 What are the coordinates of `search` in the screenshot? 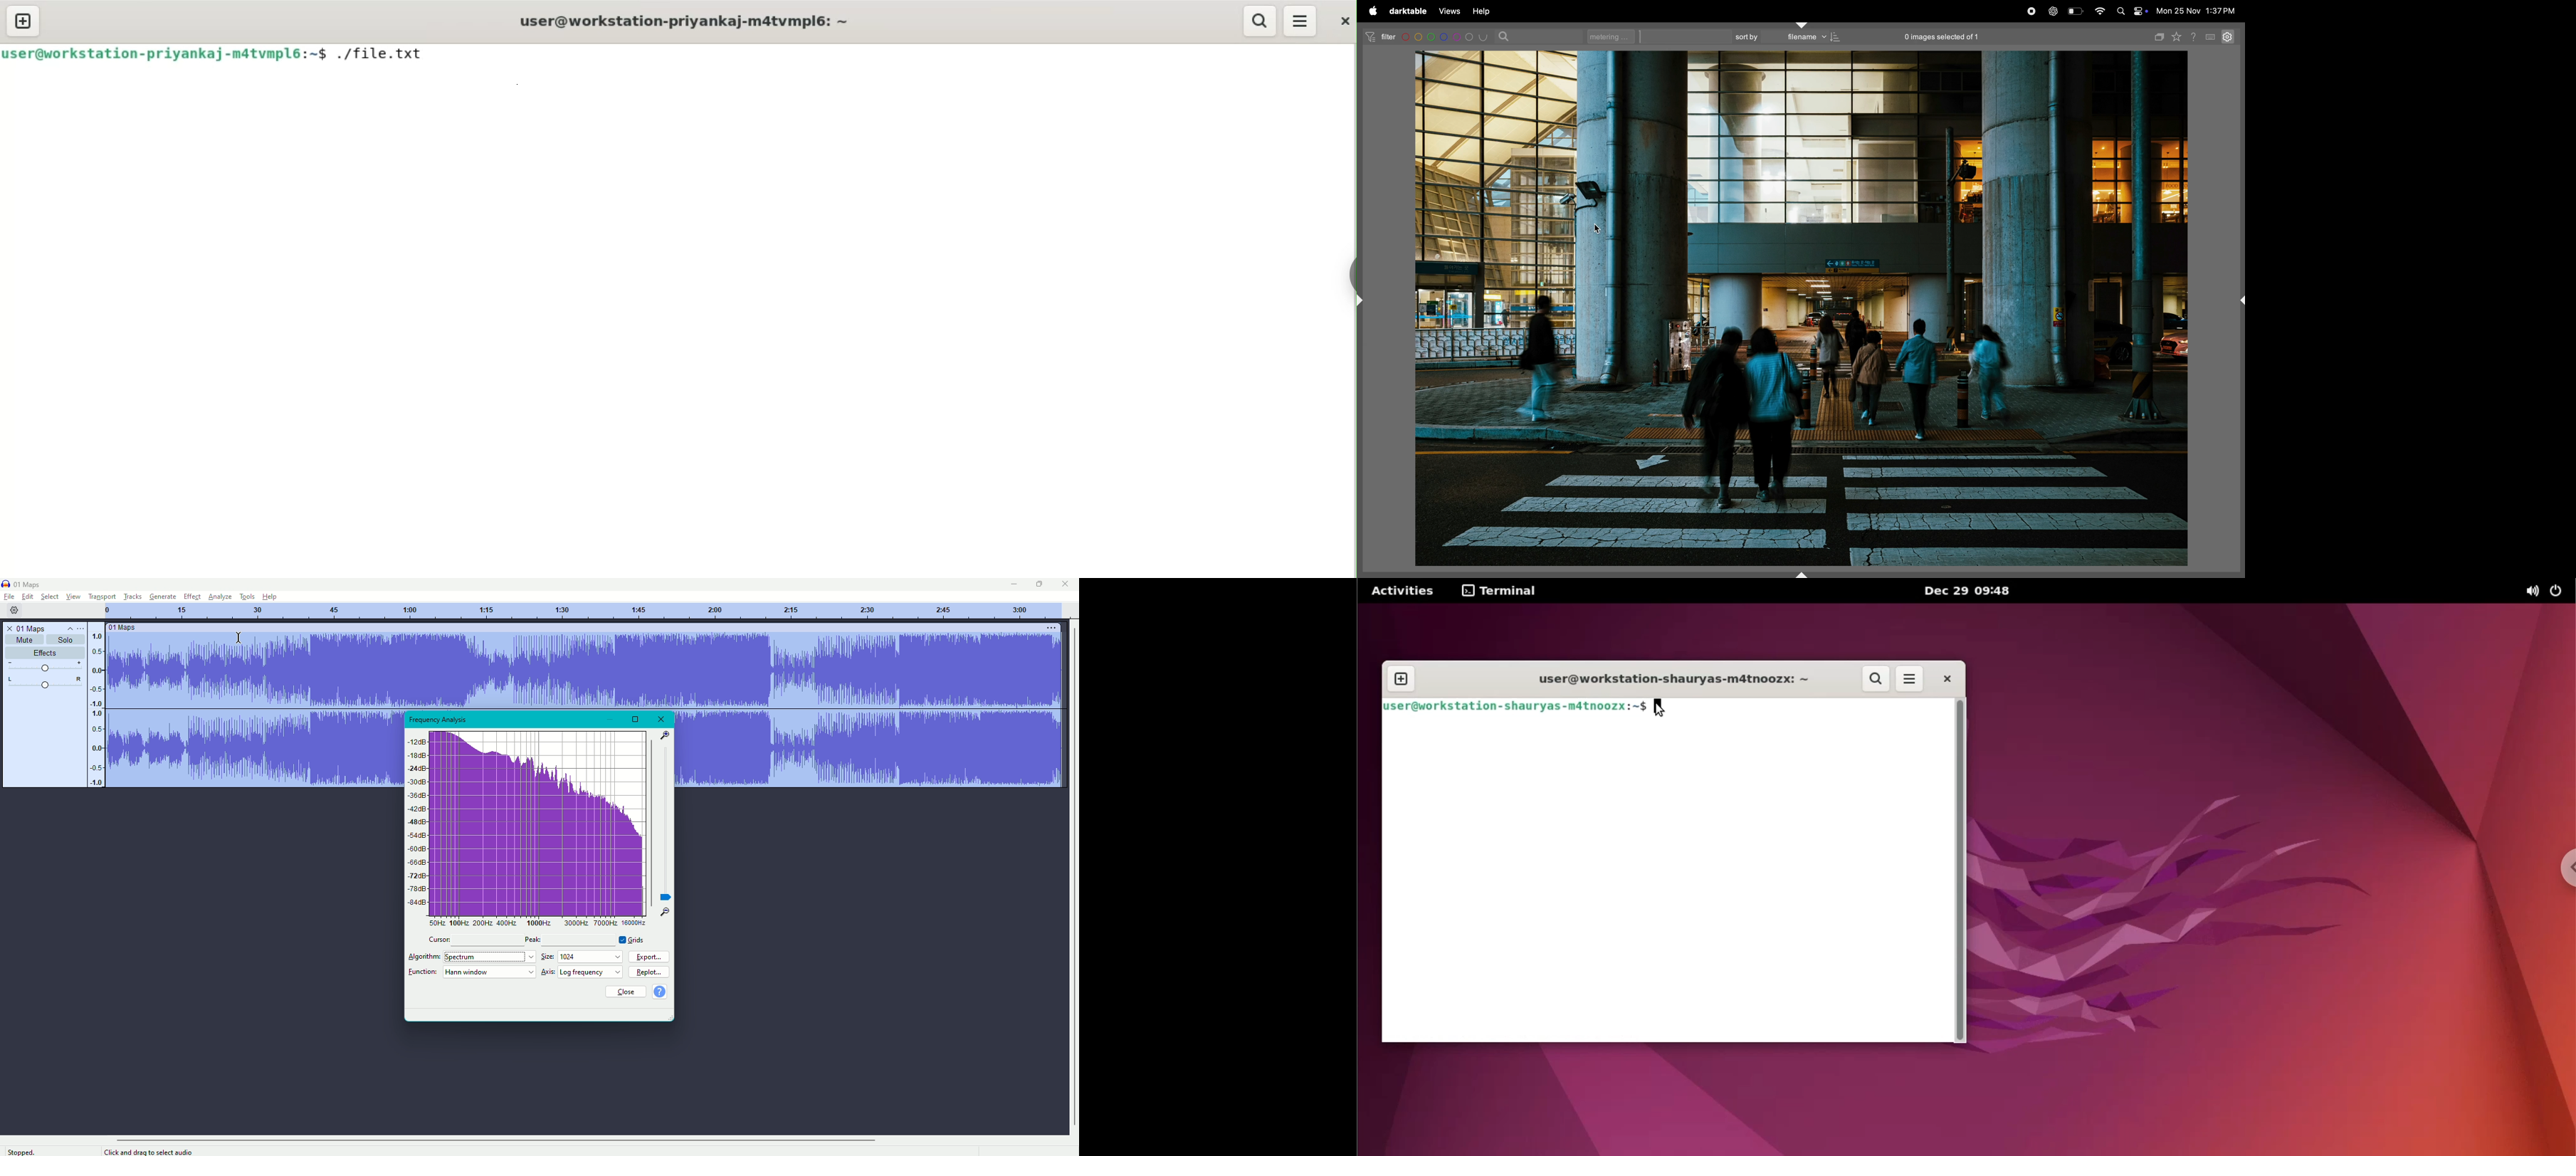 It's located at (1505, 36).